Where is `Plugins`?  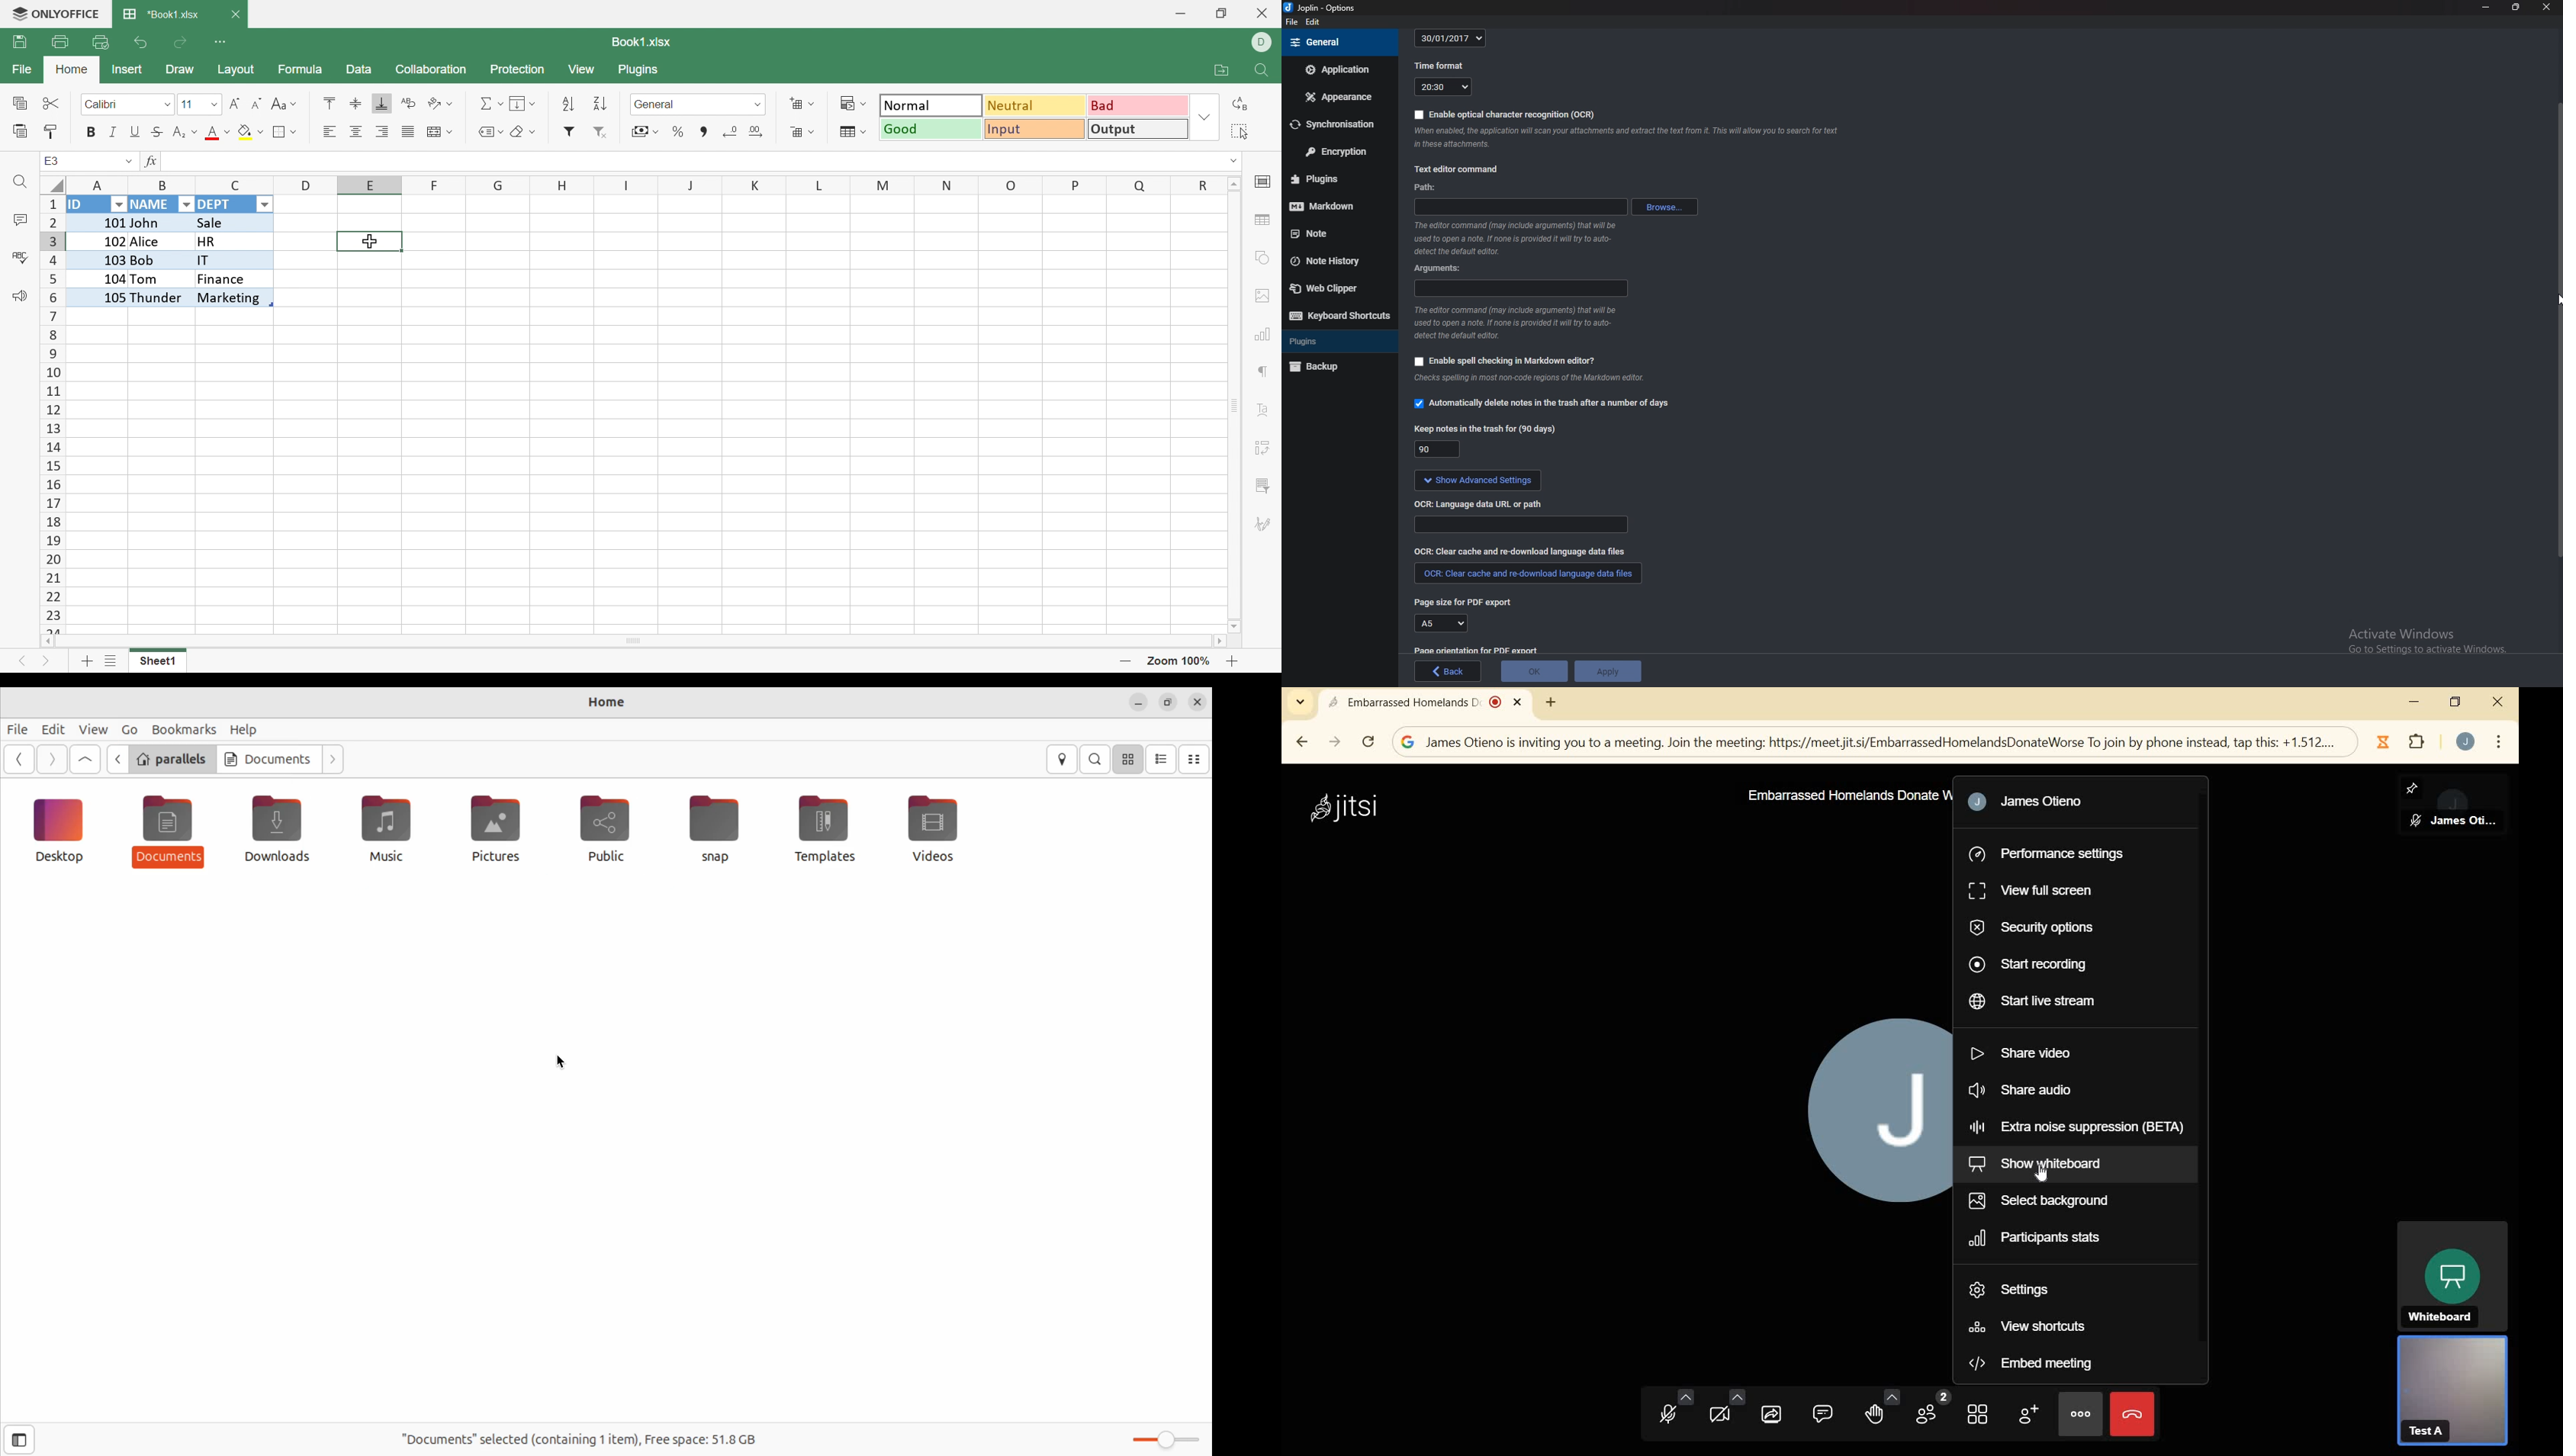
Plugins is located at coordinates (1338, 340).